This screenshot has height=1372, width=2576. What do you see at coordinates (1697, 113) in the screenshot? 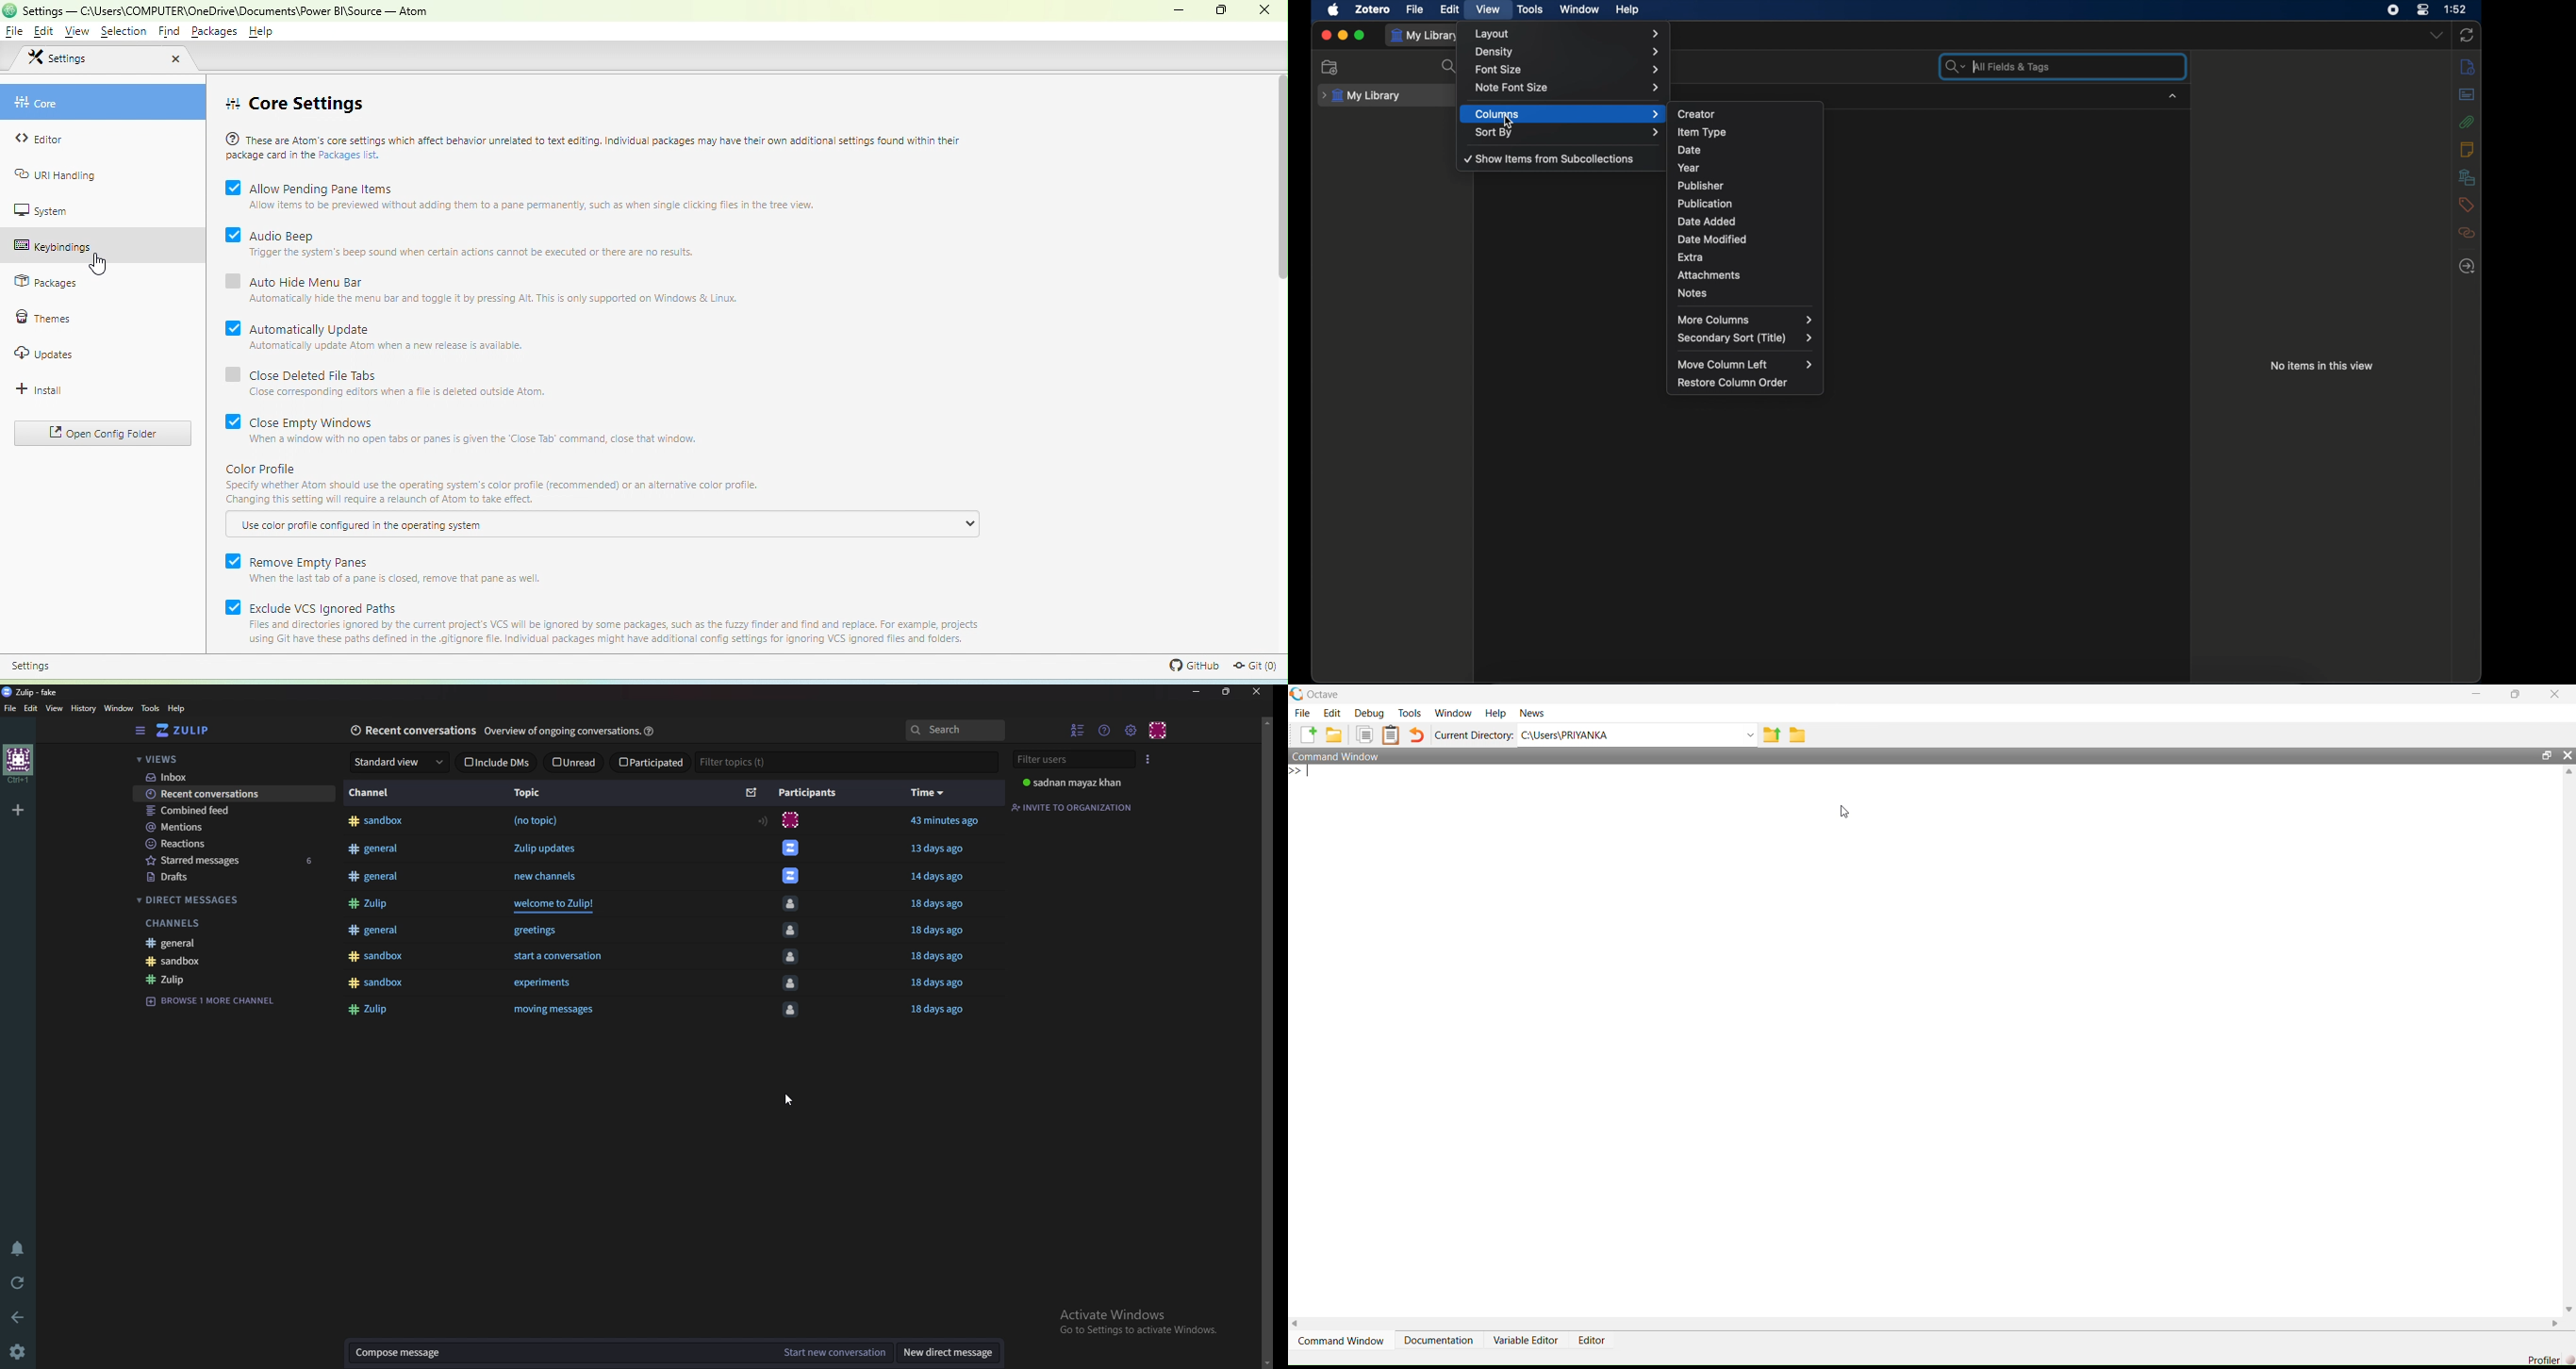
I see `creator` at bounding box center [1697, 113].